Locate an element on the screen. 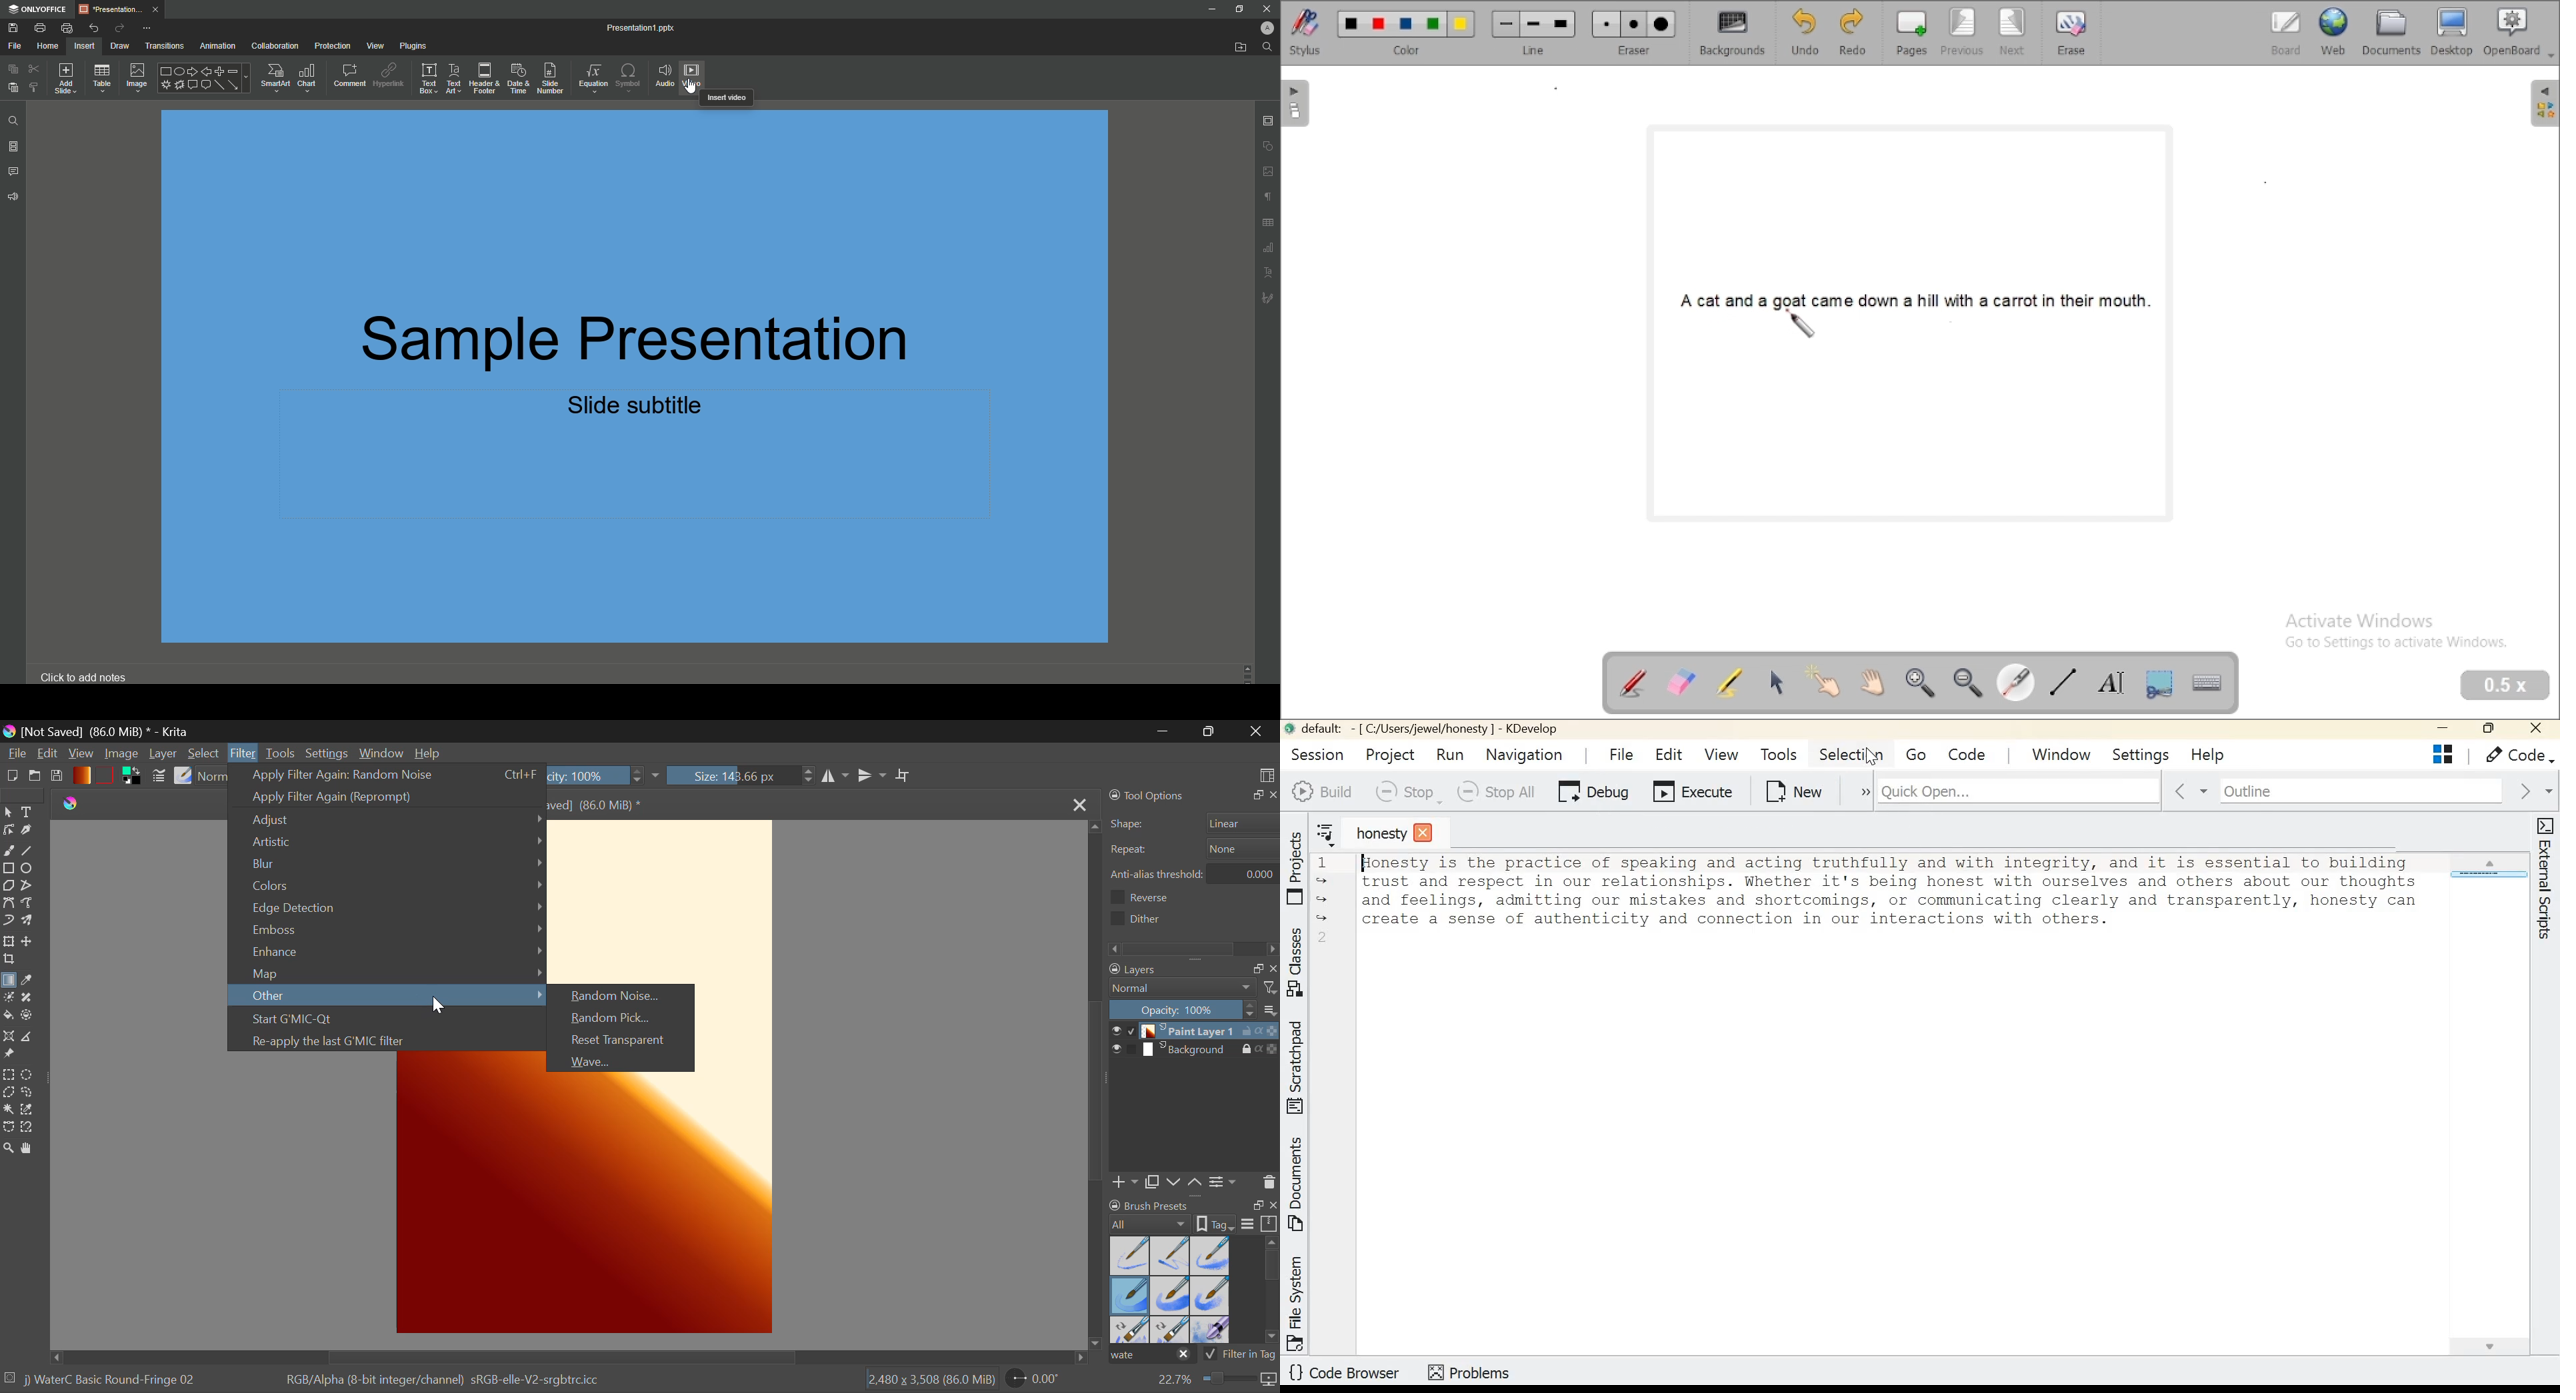  Enhance is located at coordinates (387, 952).